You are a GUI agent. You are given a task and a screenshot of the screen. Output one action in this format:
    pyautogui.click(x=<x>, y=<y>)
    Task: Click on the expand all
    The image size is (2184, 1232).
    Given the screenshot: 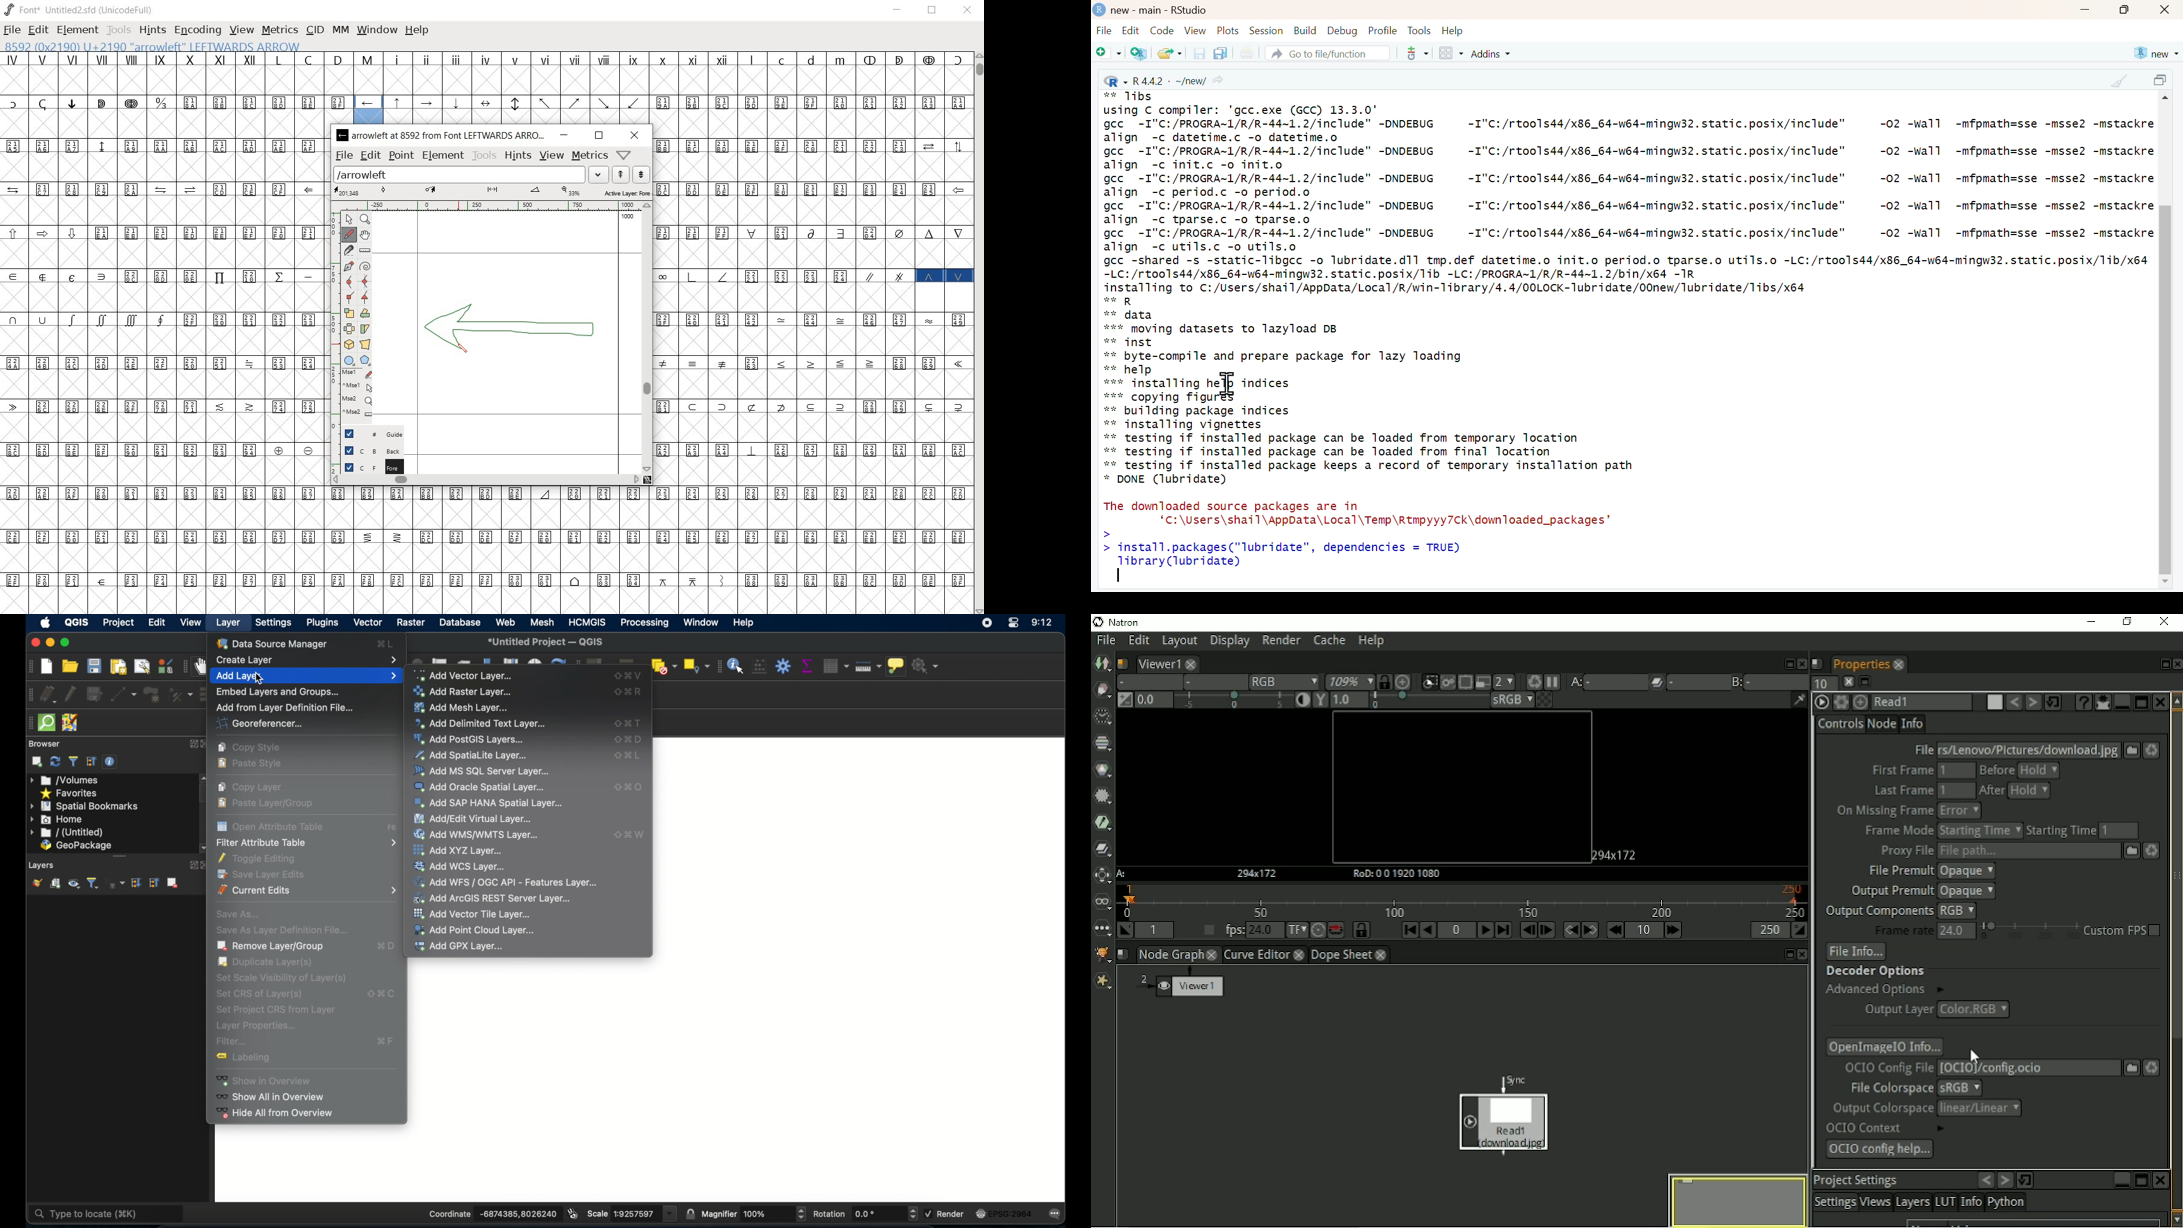 What is the action you would take?
    pyautogui.click(x=135, y=883)
    